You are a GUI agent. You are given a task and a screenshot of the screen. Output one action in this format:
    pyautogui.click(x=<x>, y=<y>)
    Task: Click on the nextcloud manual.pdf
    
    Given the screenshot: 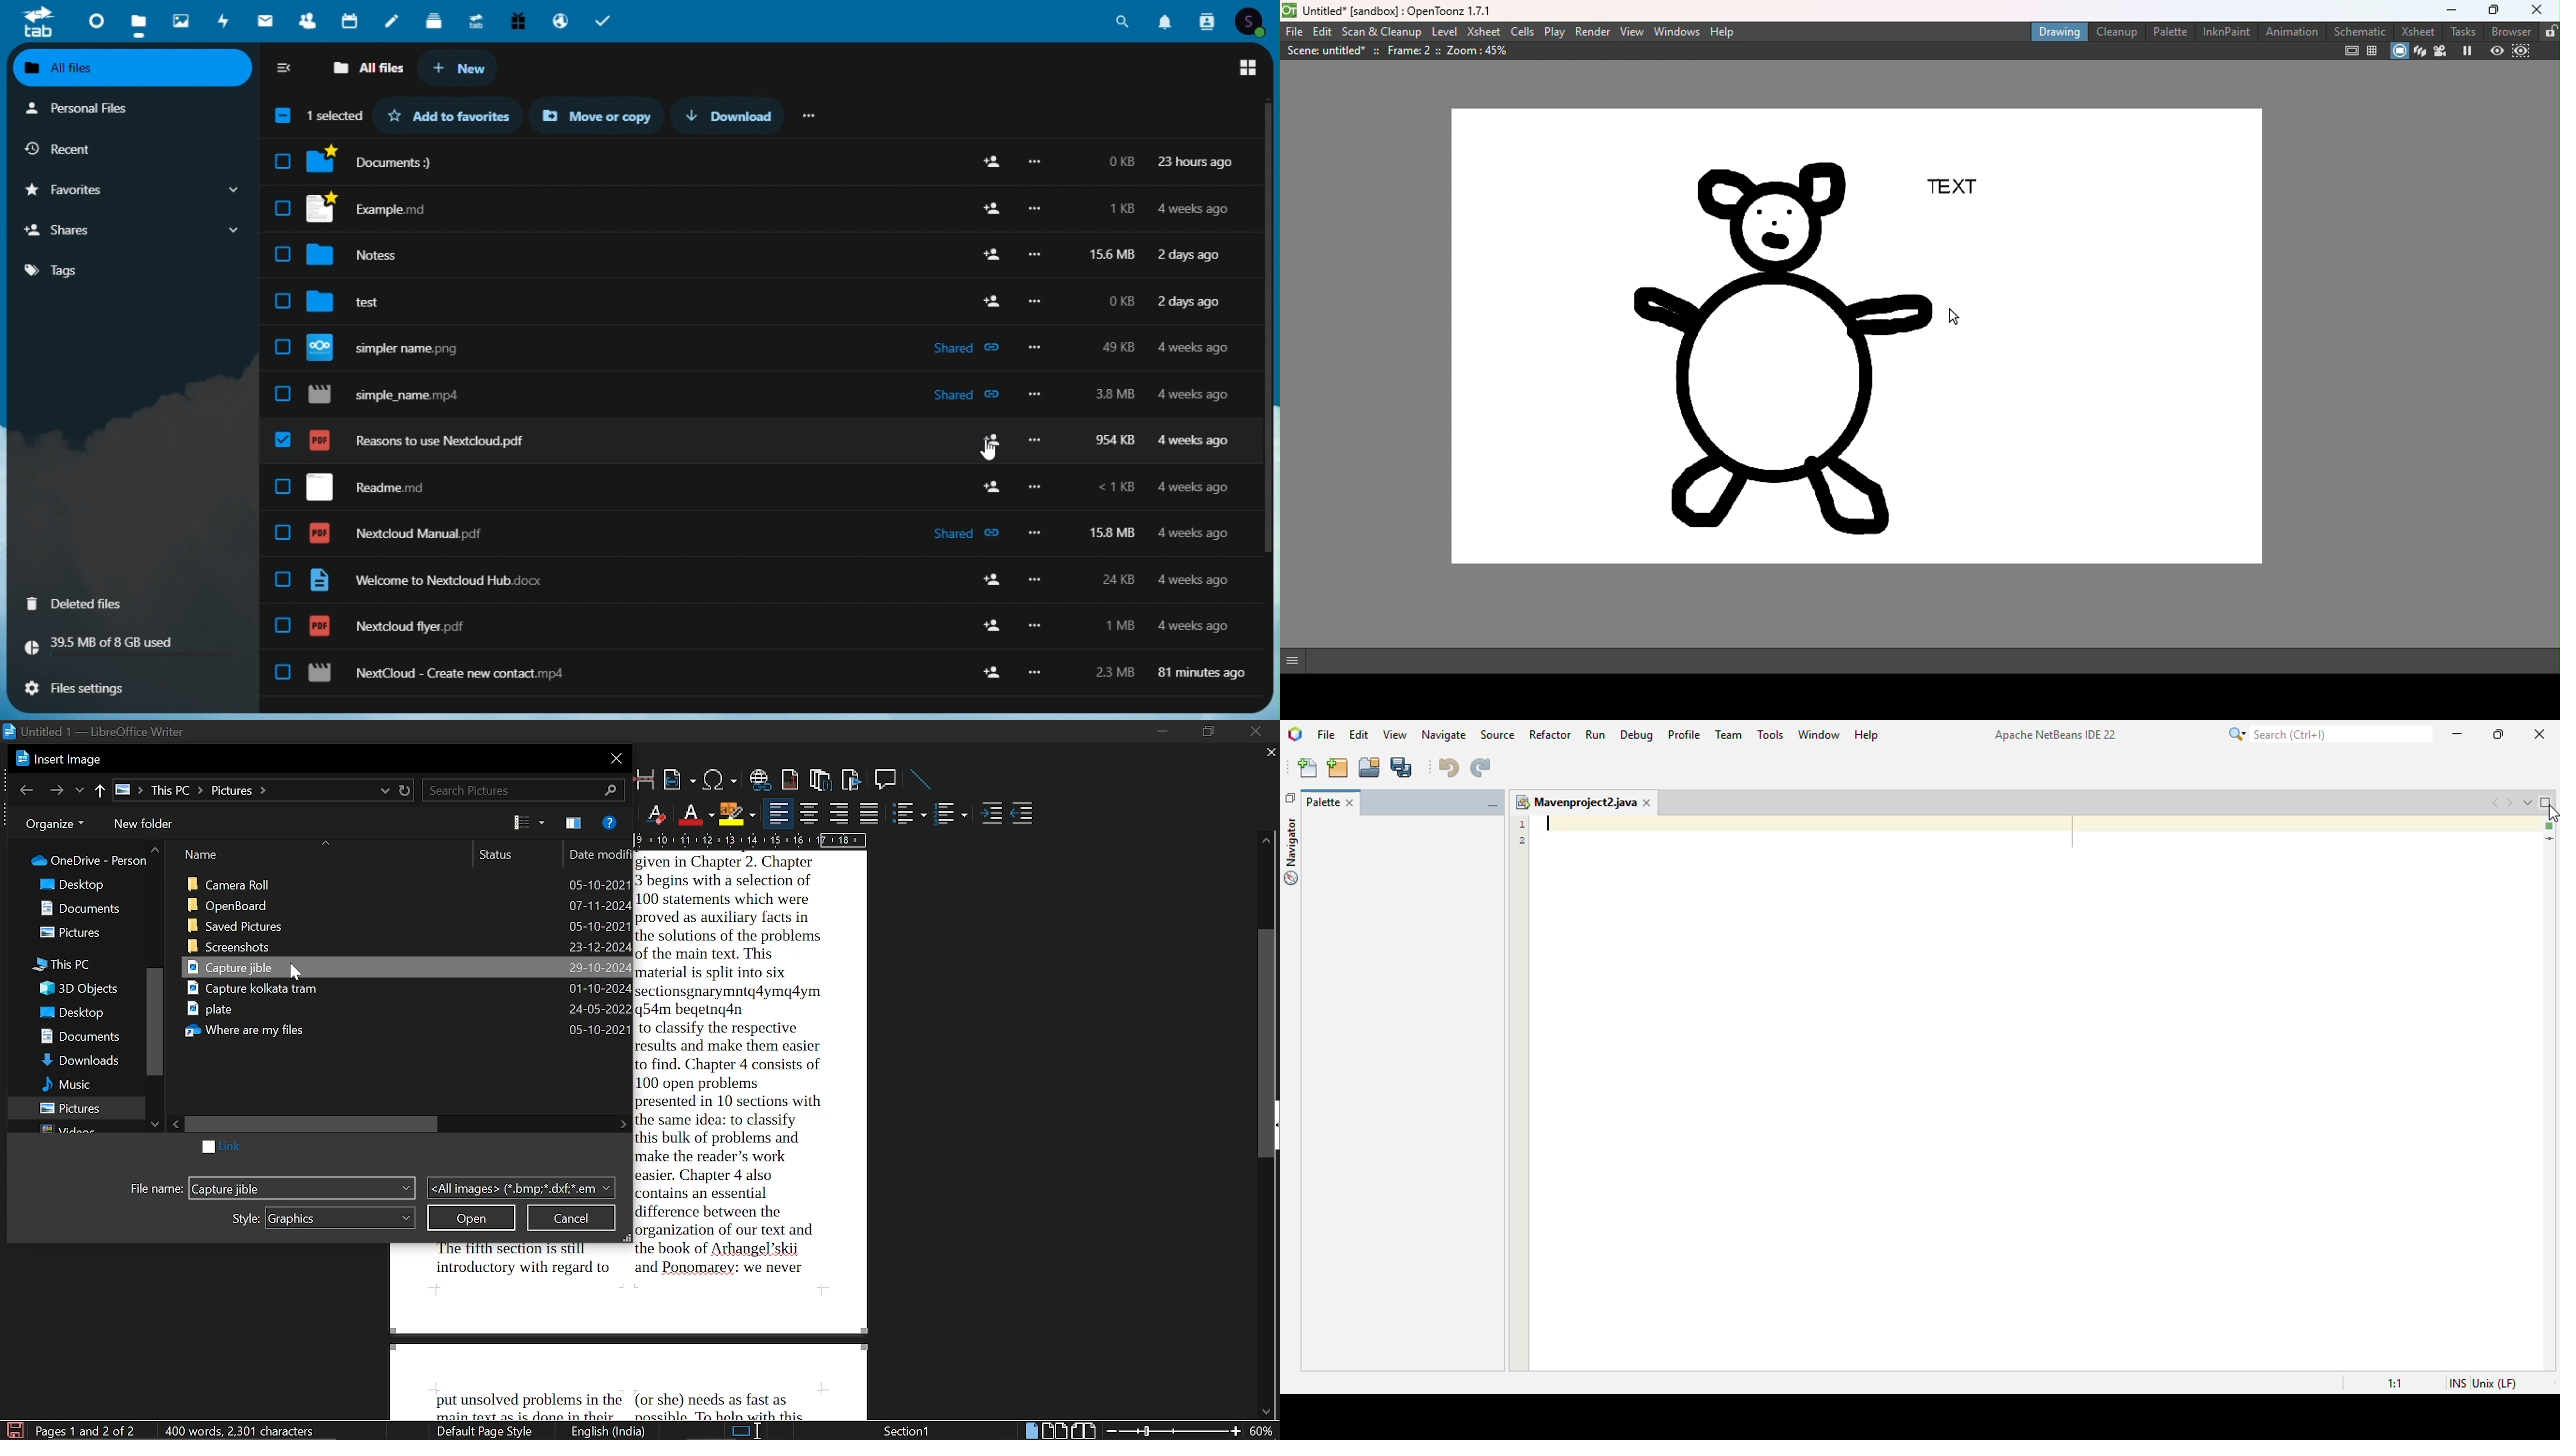 What is the action you would take?
    pyautogui.click(x=399, y=534)
    